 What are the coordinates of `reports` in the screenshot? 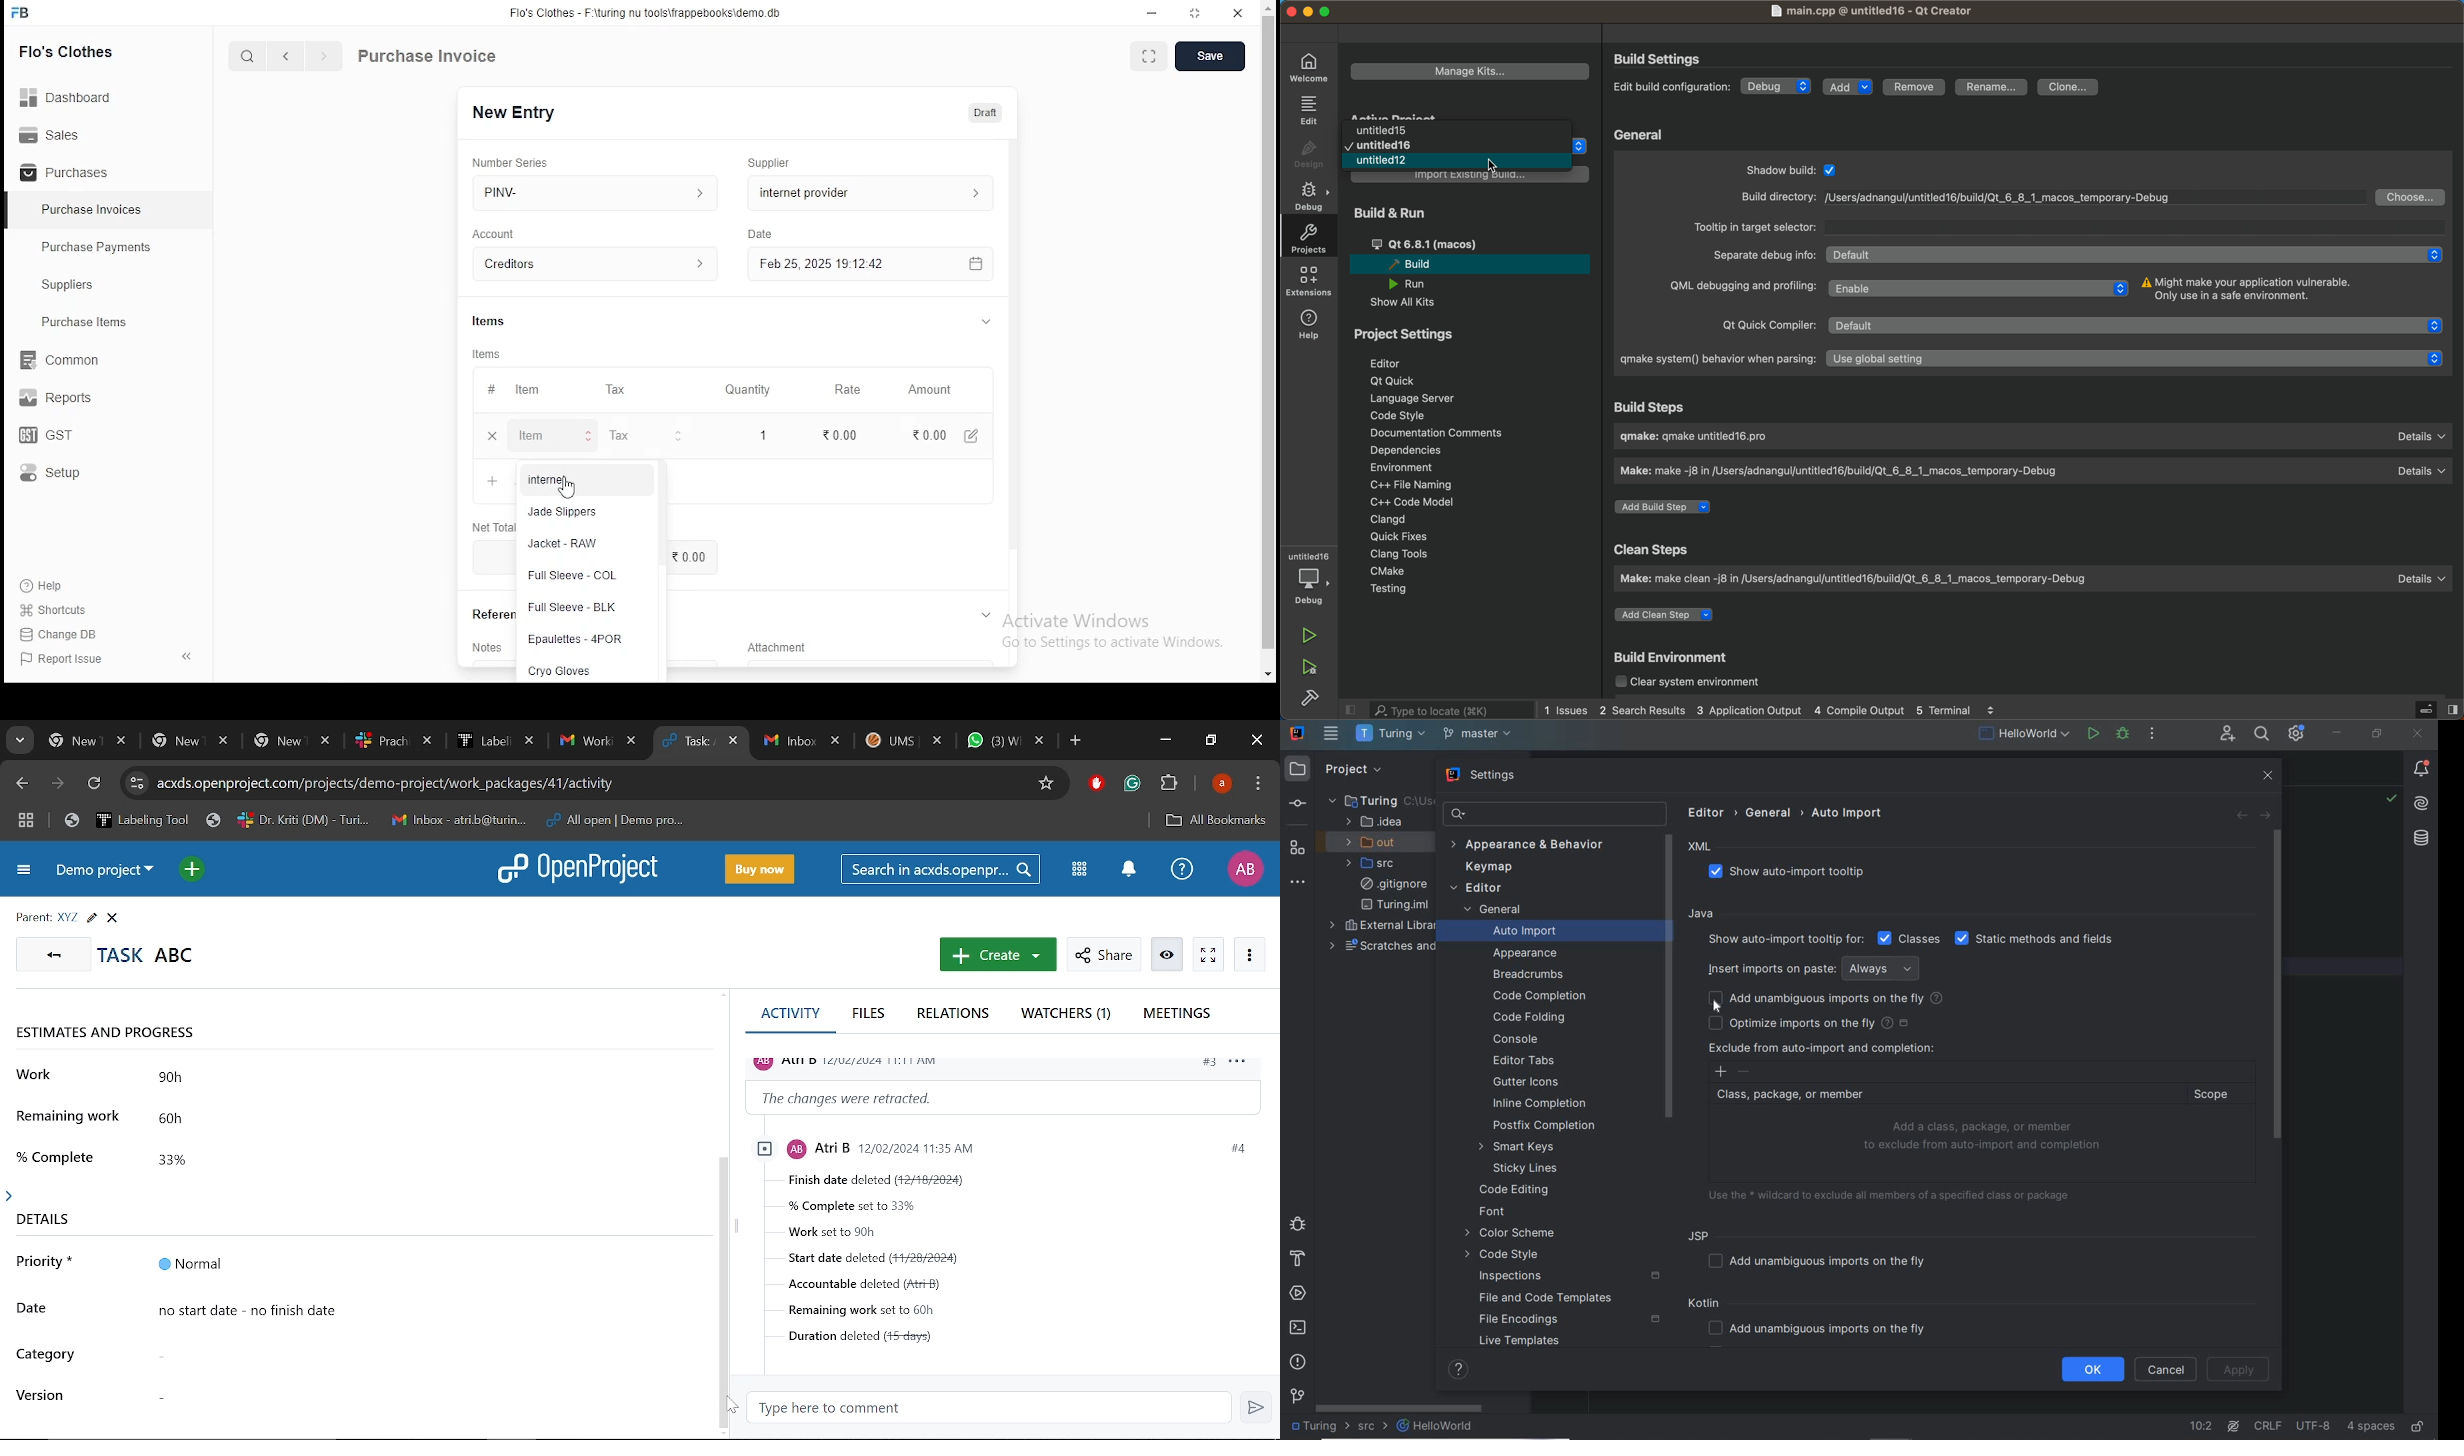 It's located at (58, 400).